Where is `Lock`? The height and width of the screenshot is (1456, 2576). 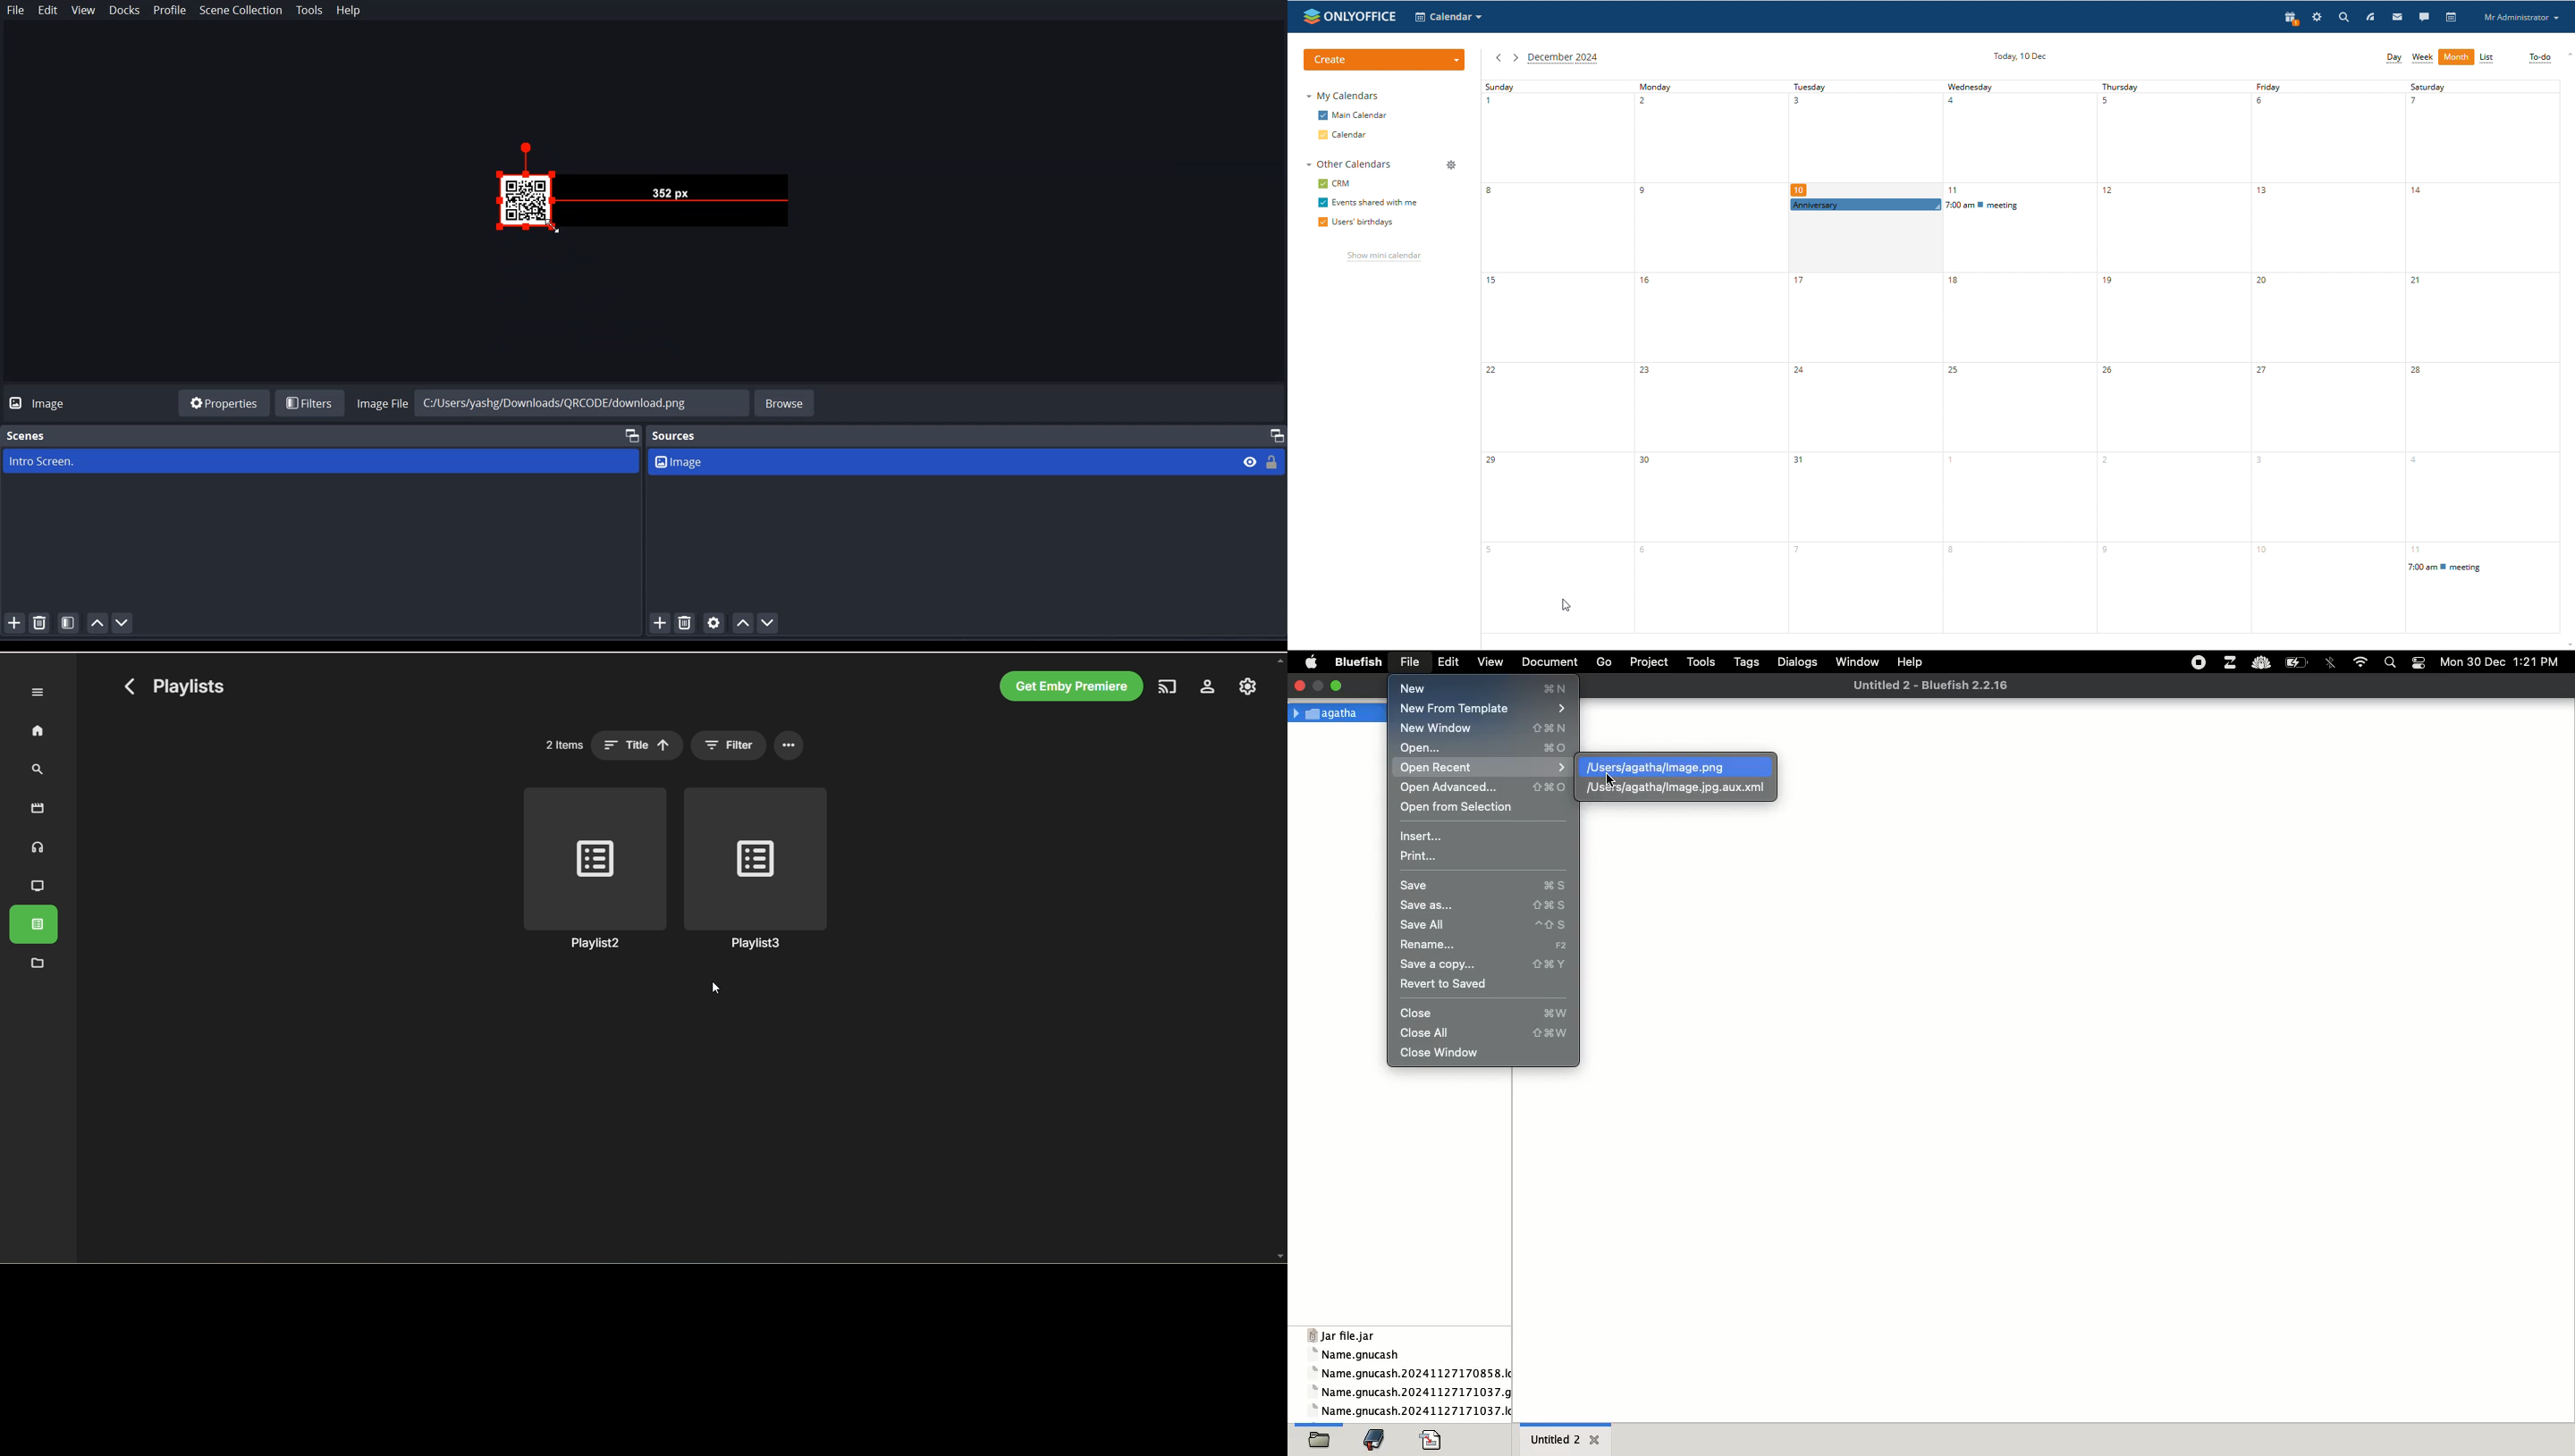 Lock is located at coordinates (1273, 461).